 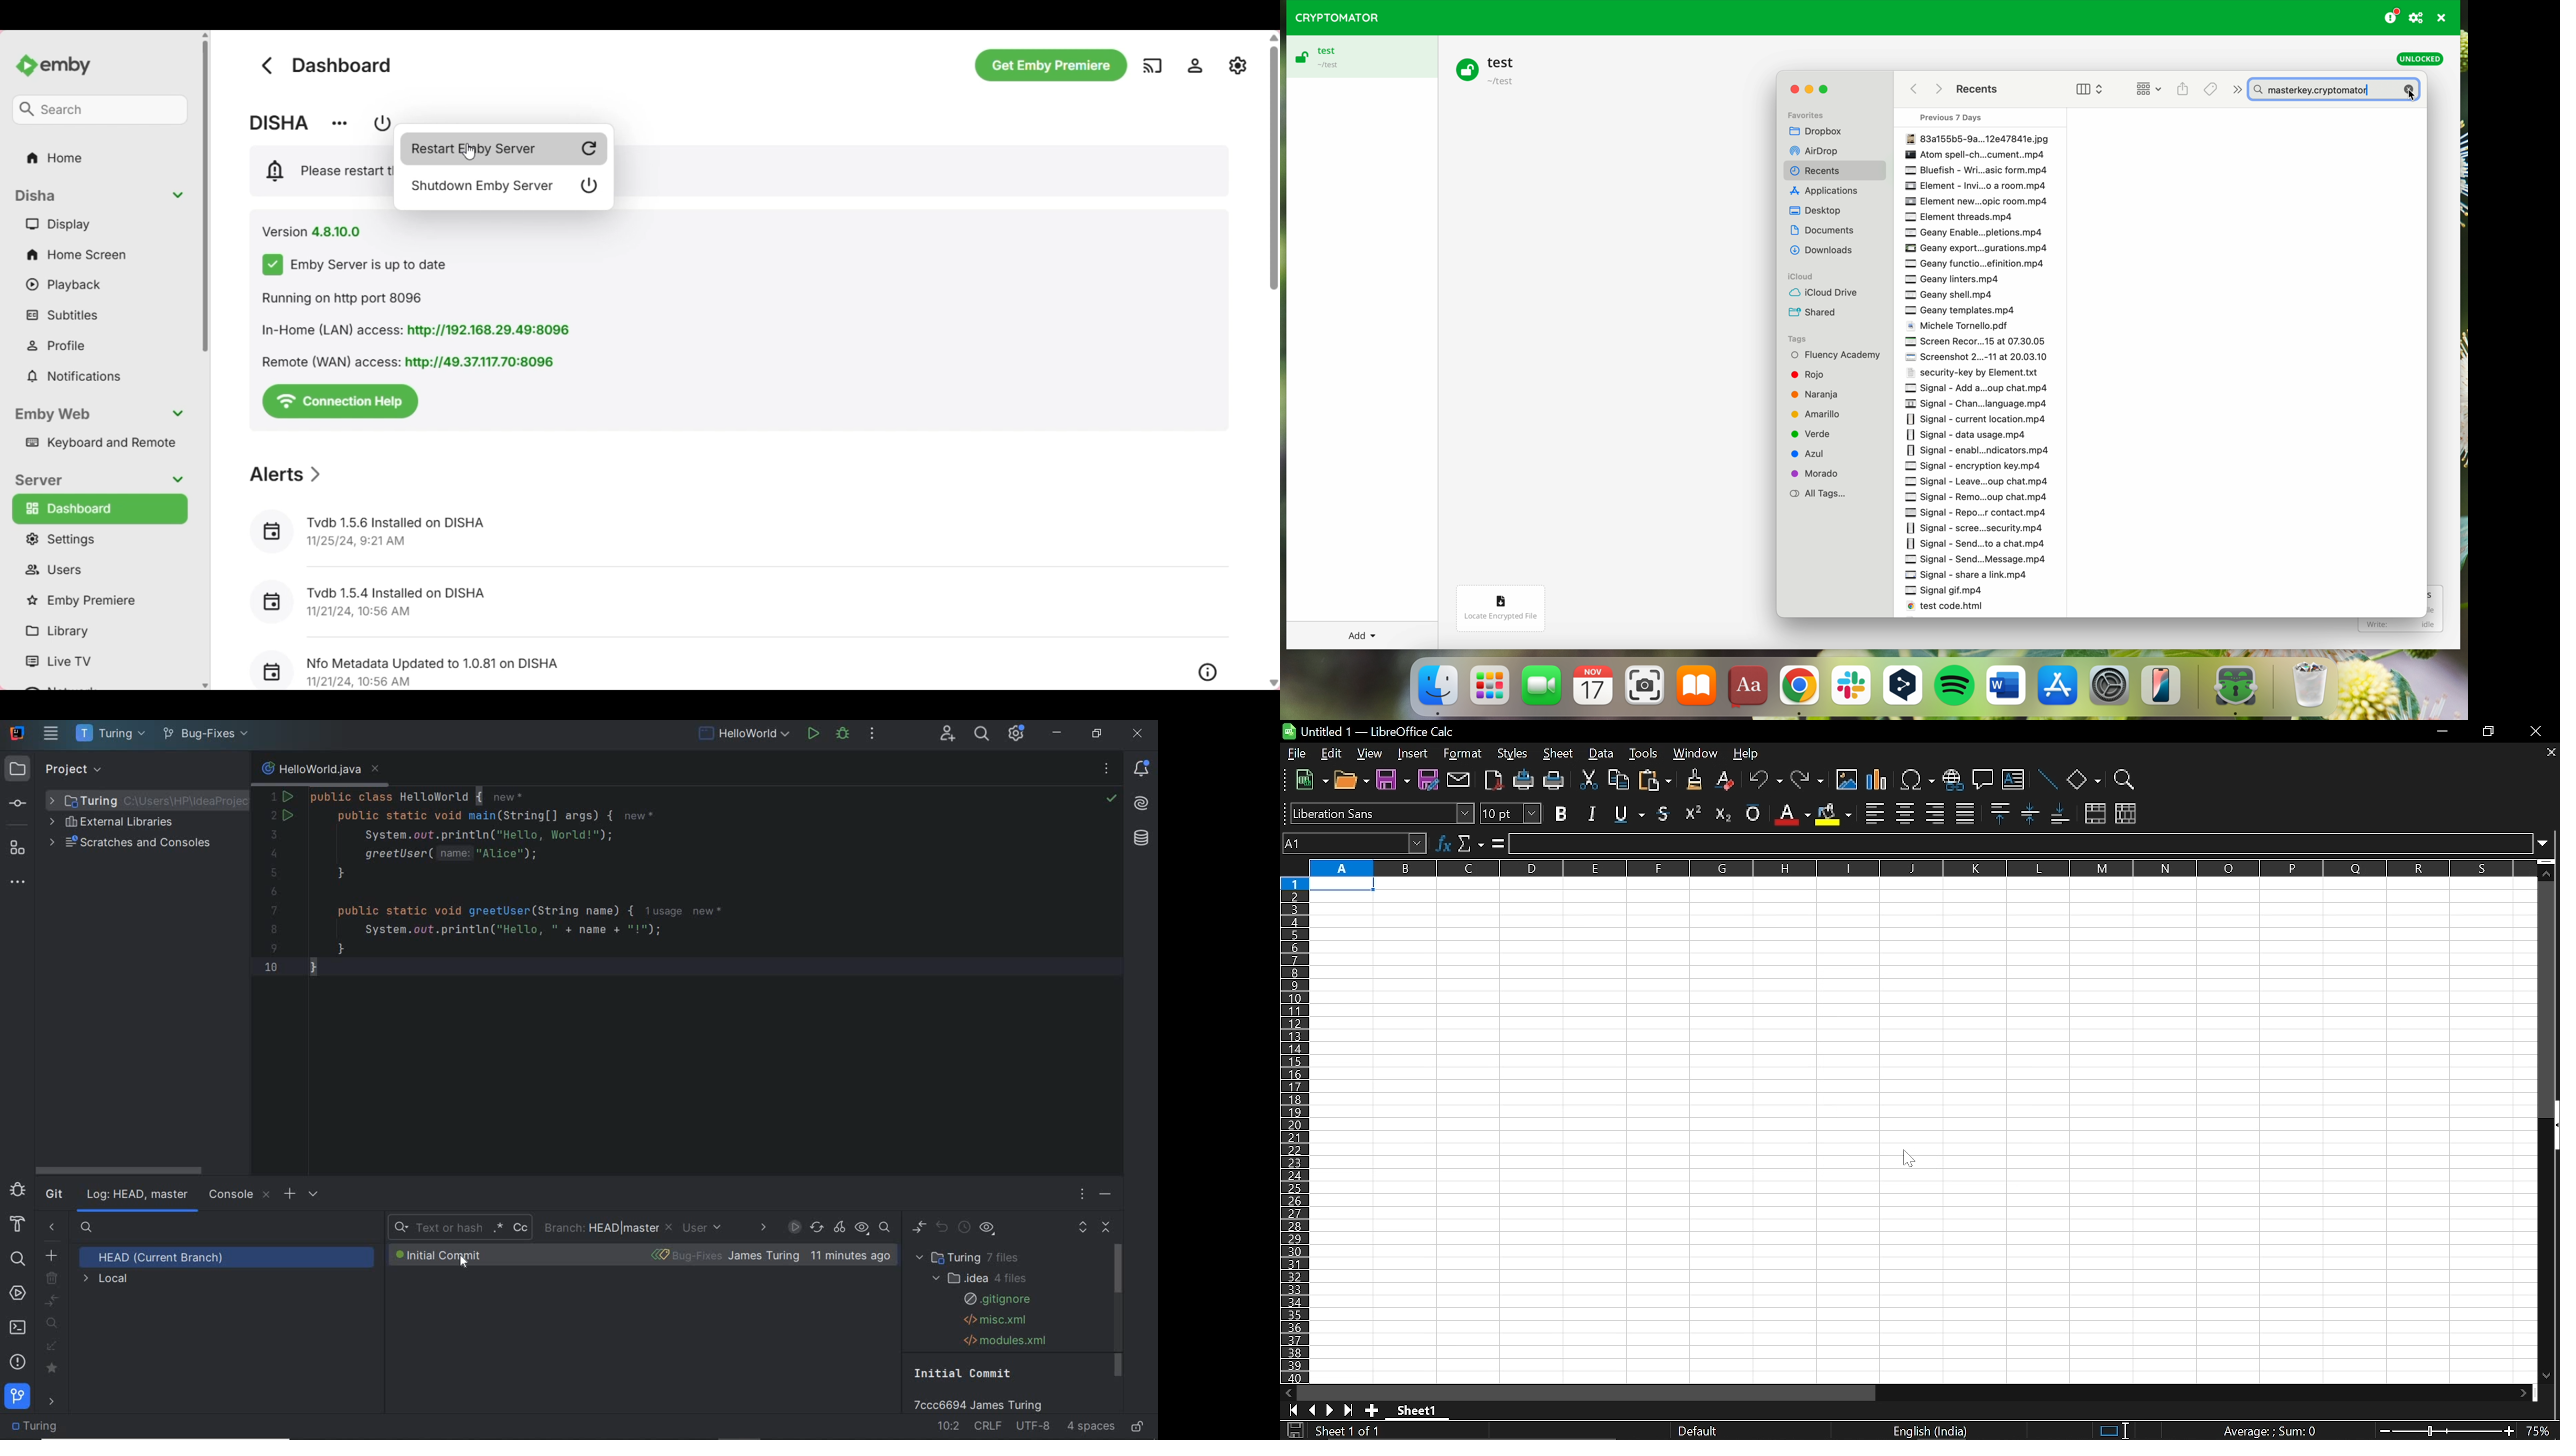 What do you see at coordinates (1956, 217) in the screenshot?
I see `Element threads` at bounding box center [1956, 217].